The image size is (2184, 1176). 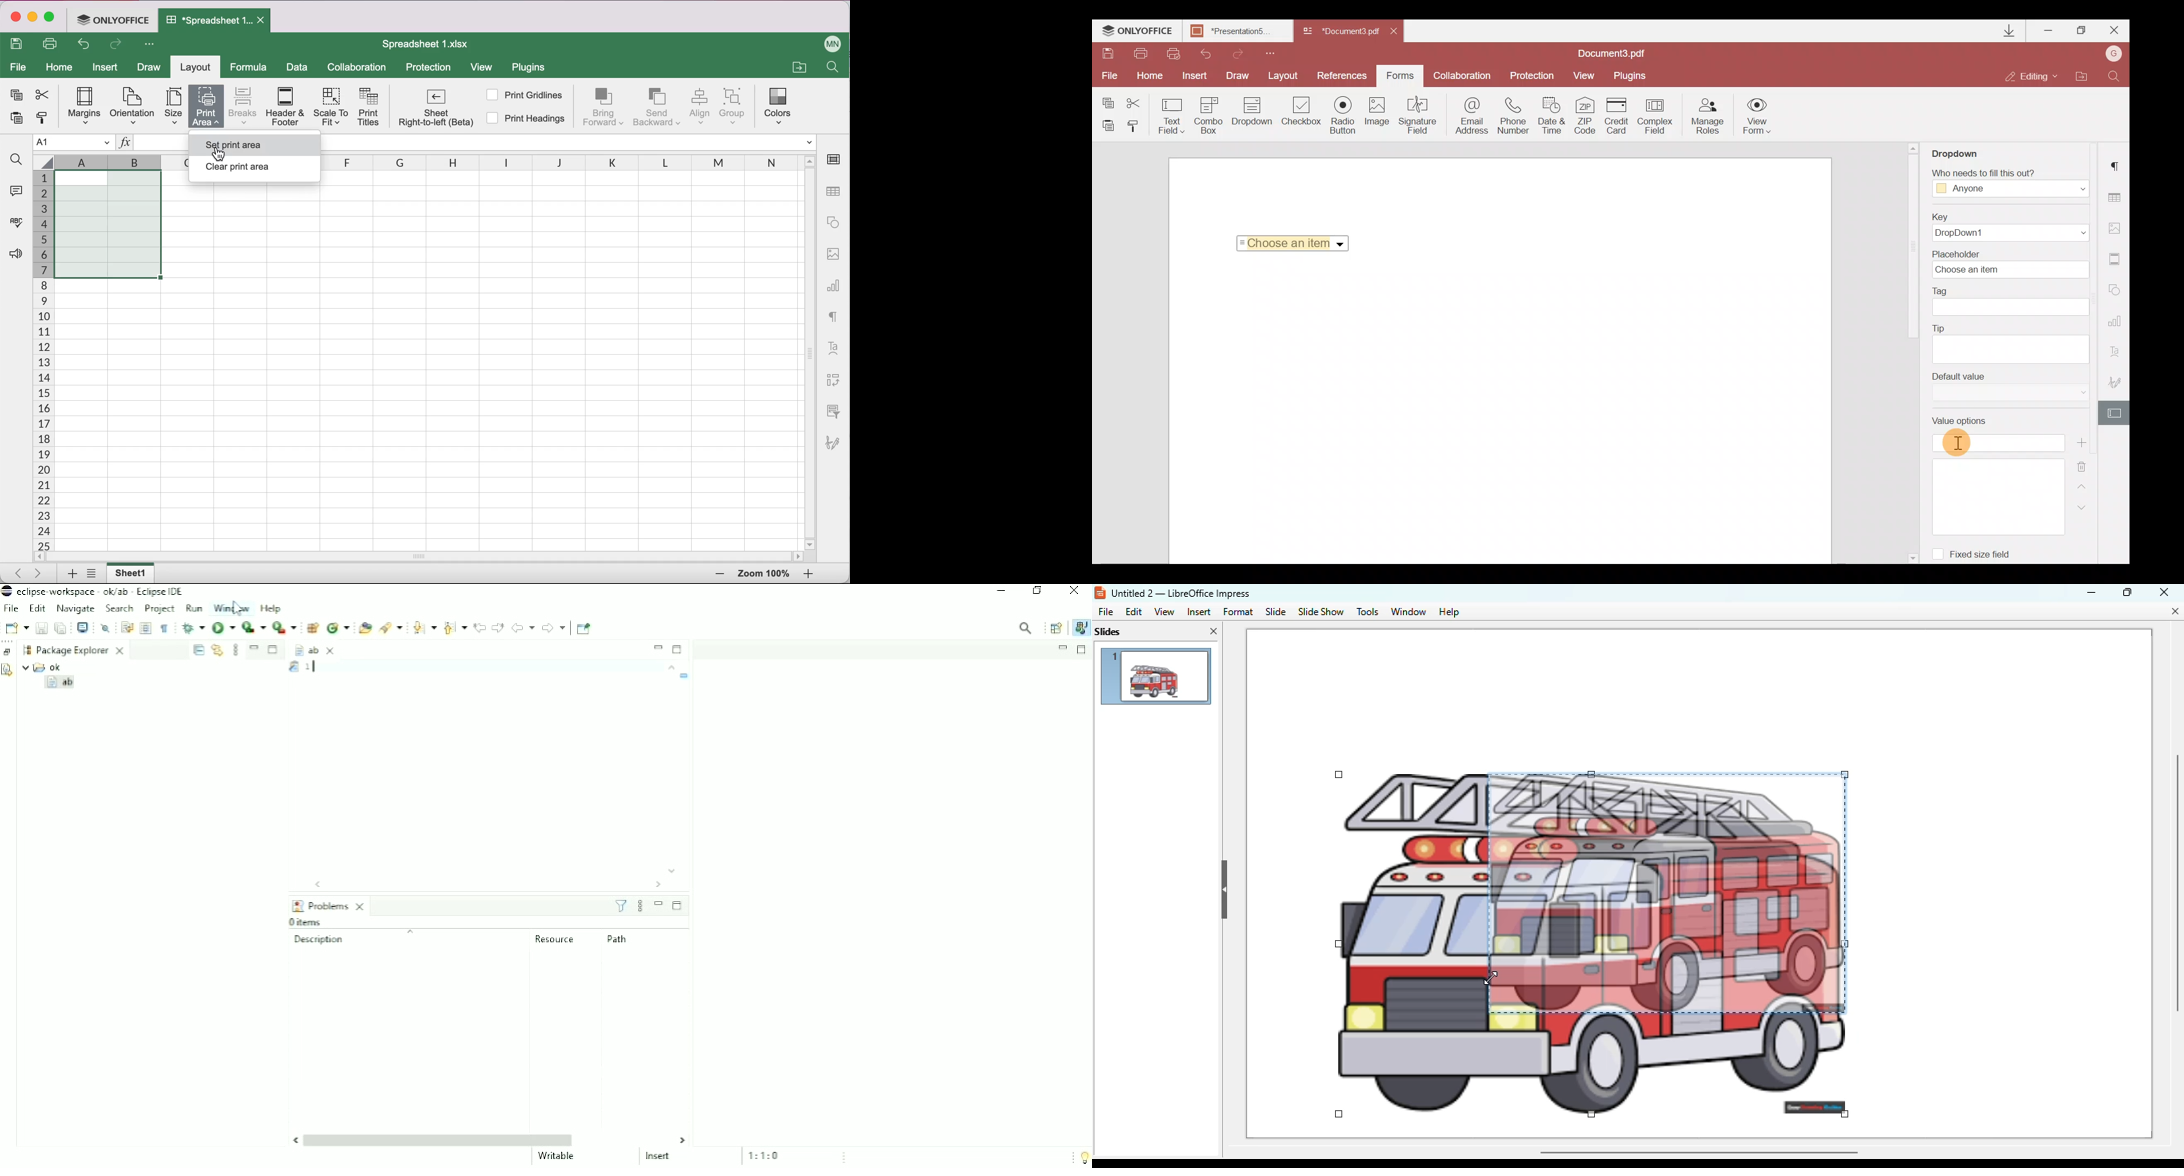 What do you see at coordinates (1367, 612) in the screenshot?
I see `tools` at bounding box center [1367, 612].